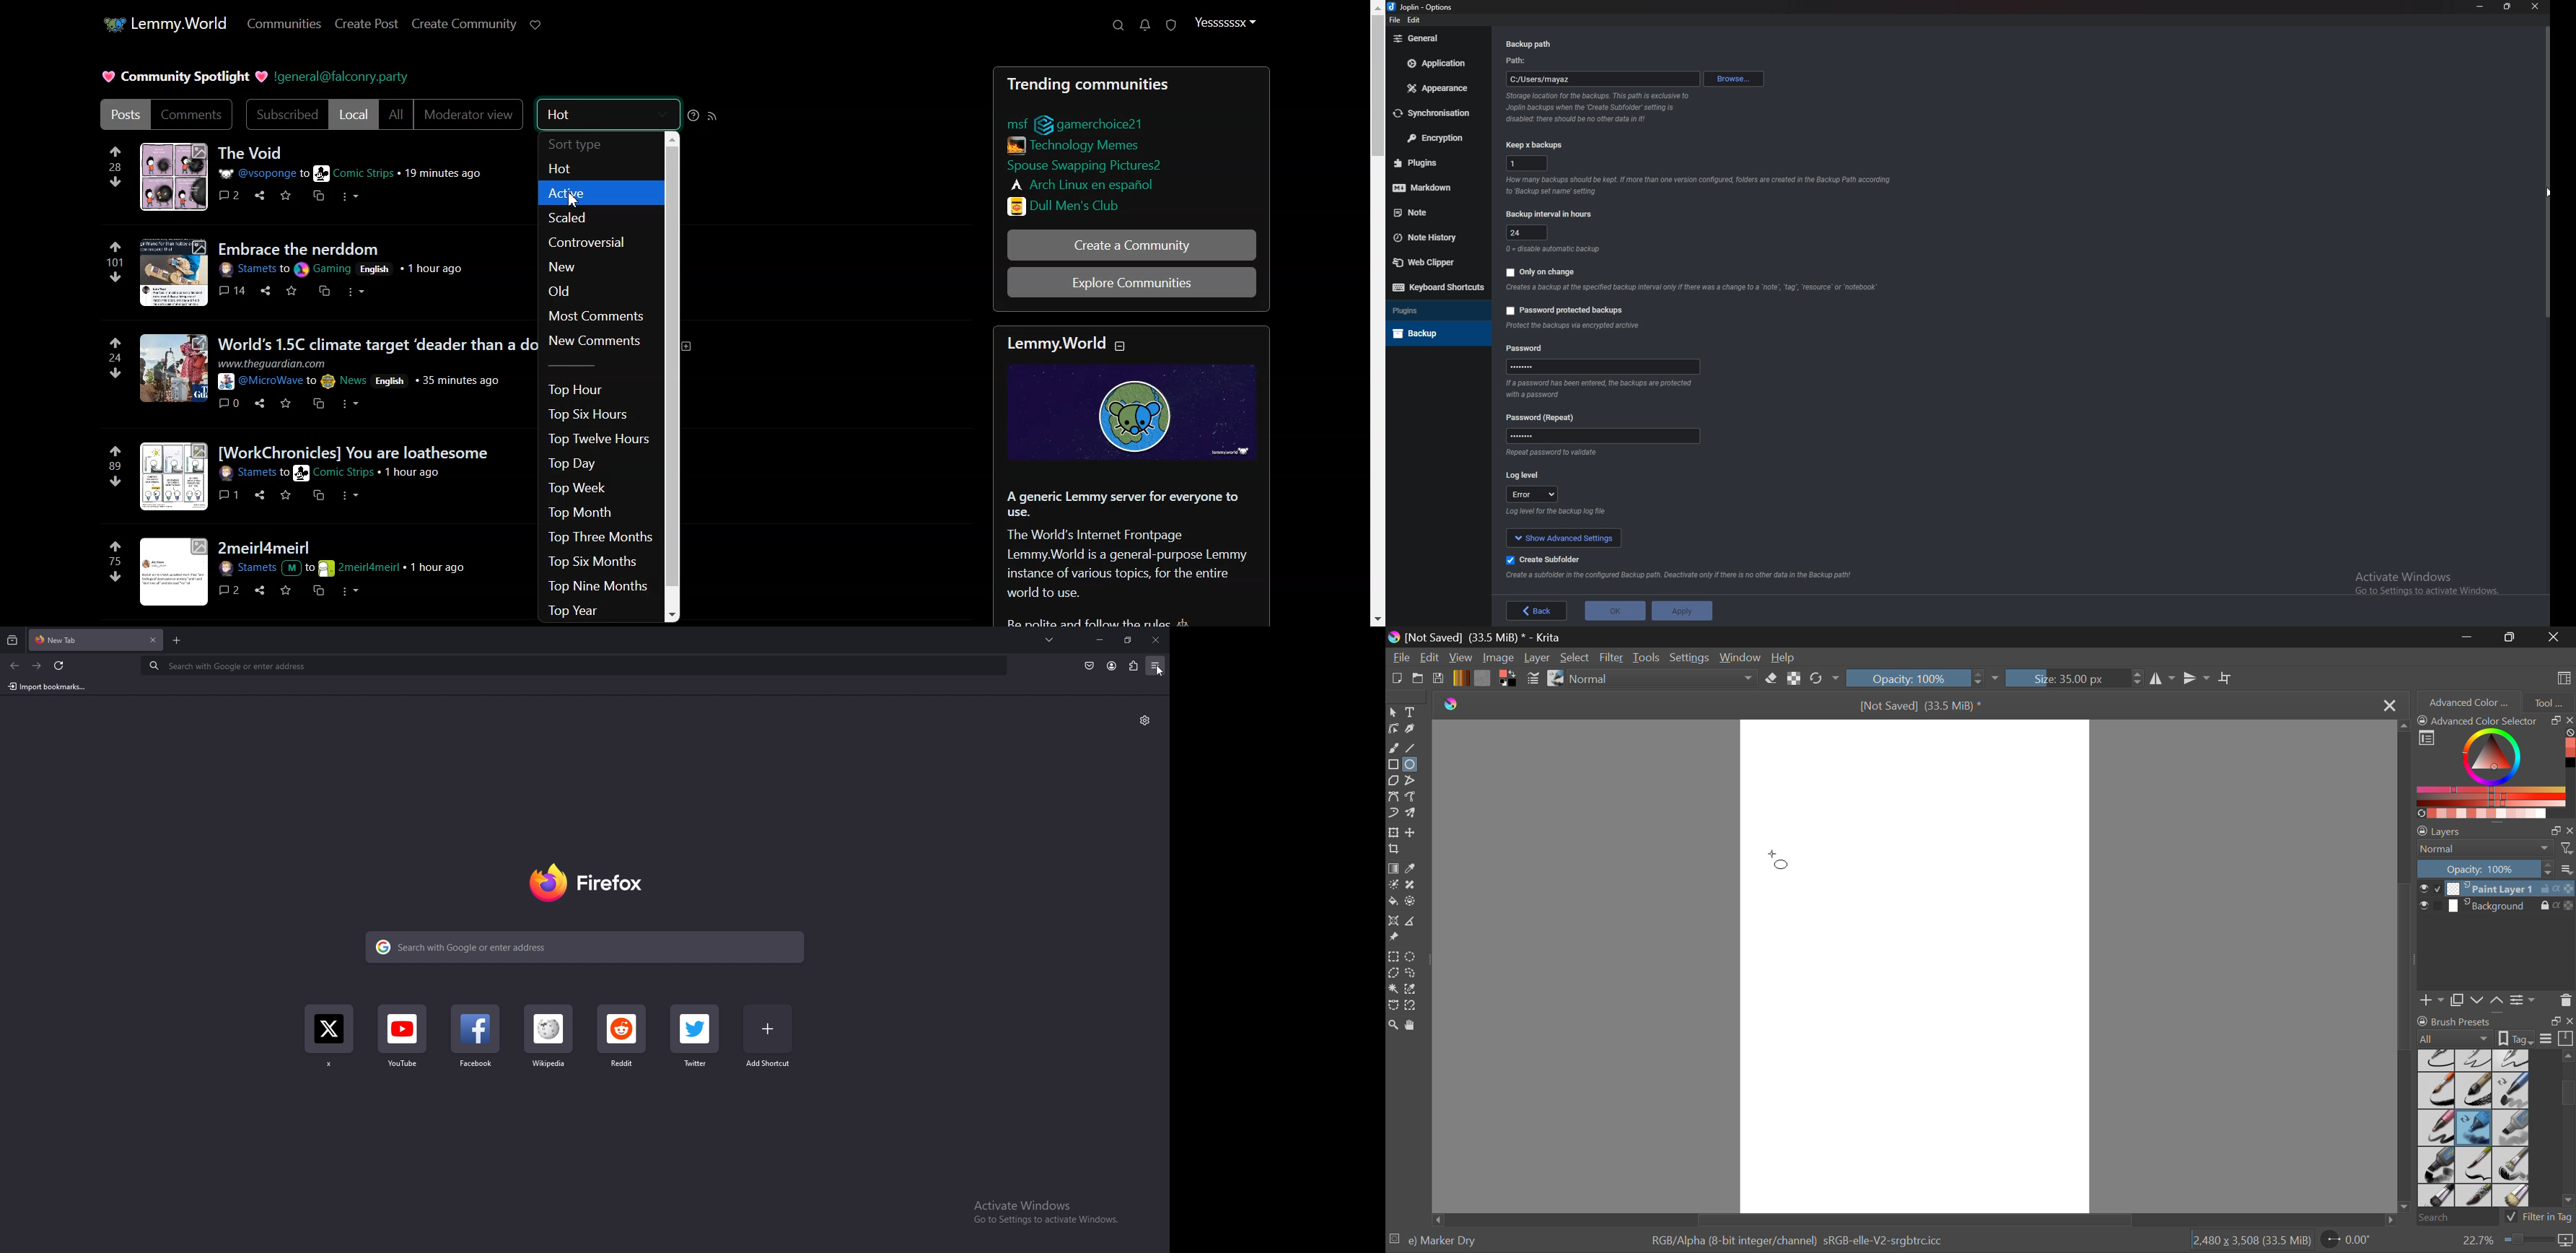 This screenshot has height=1260, width=2576. What do you see at coordinates (2535, 7) in the screenshot?
I see `close` at bounding box center [2535, 7].